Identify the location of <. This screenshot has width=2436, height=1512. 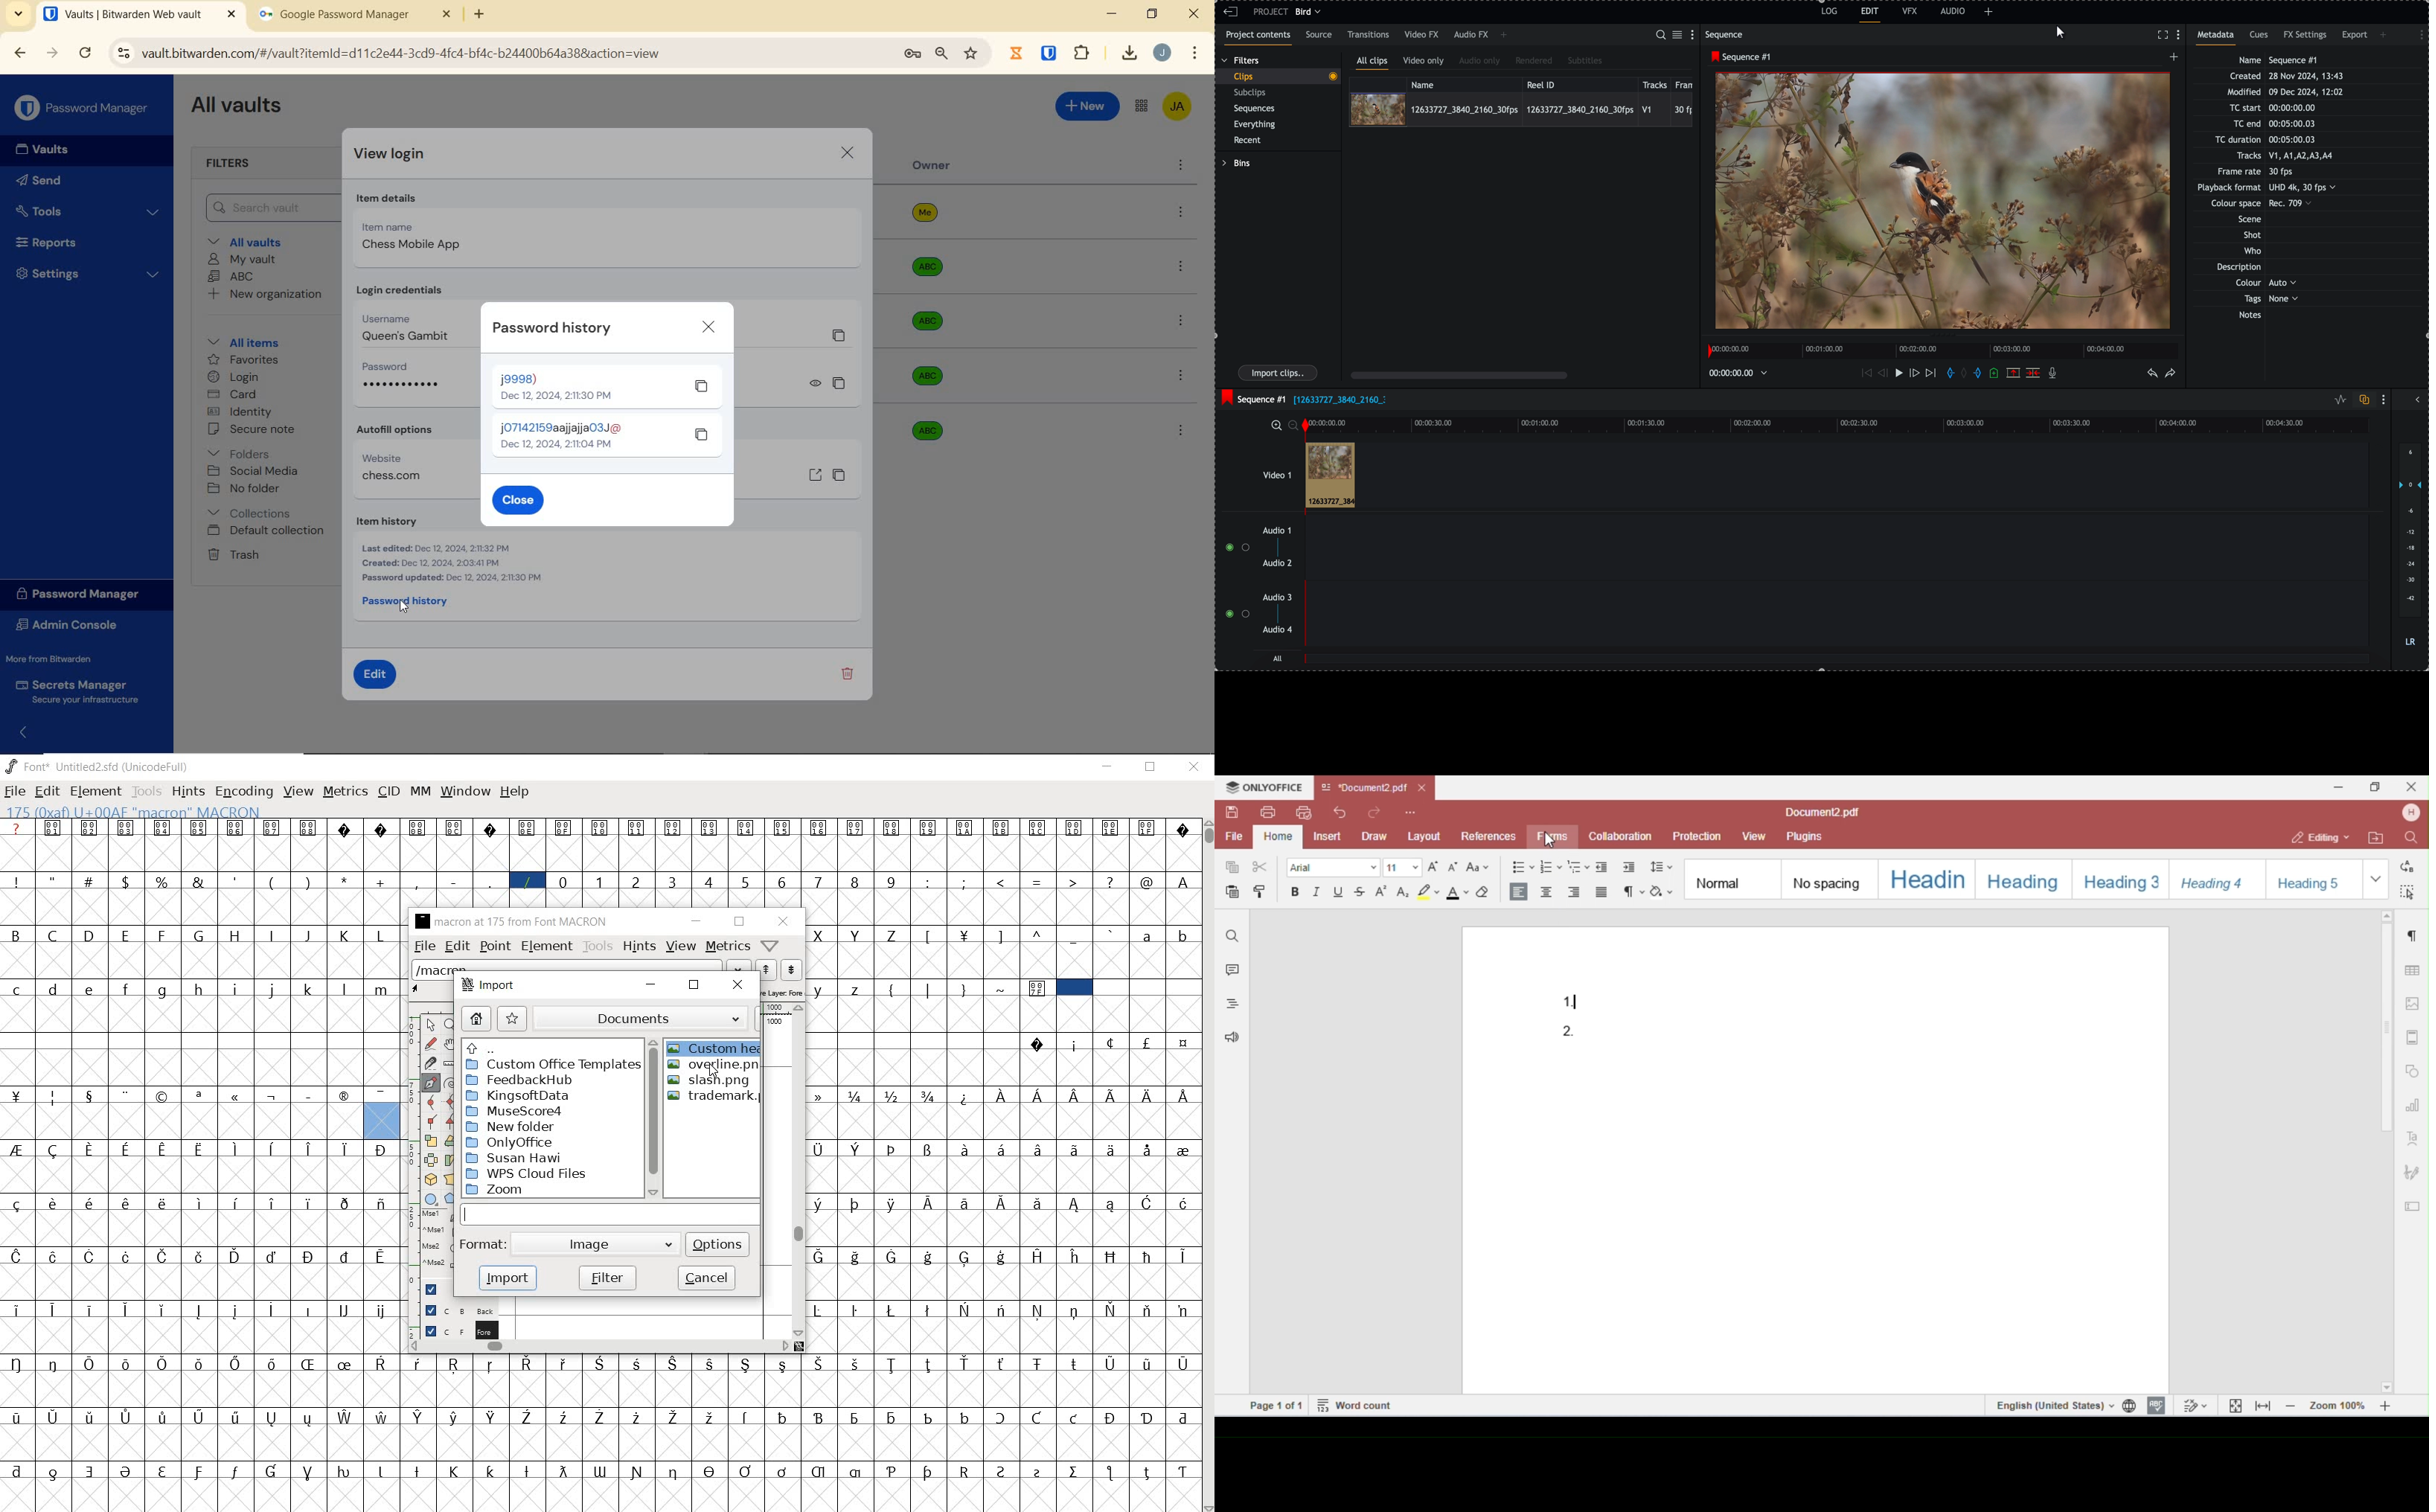
(1002, 882).